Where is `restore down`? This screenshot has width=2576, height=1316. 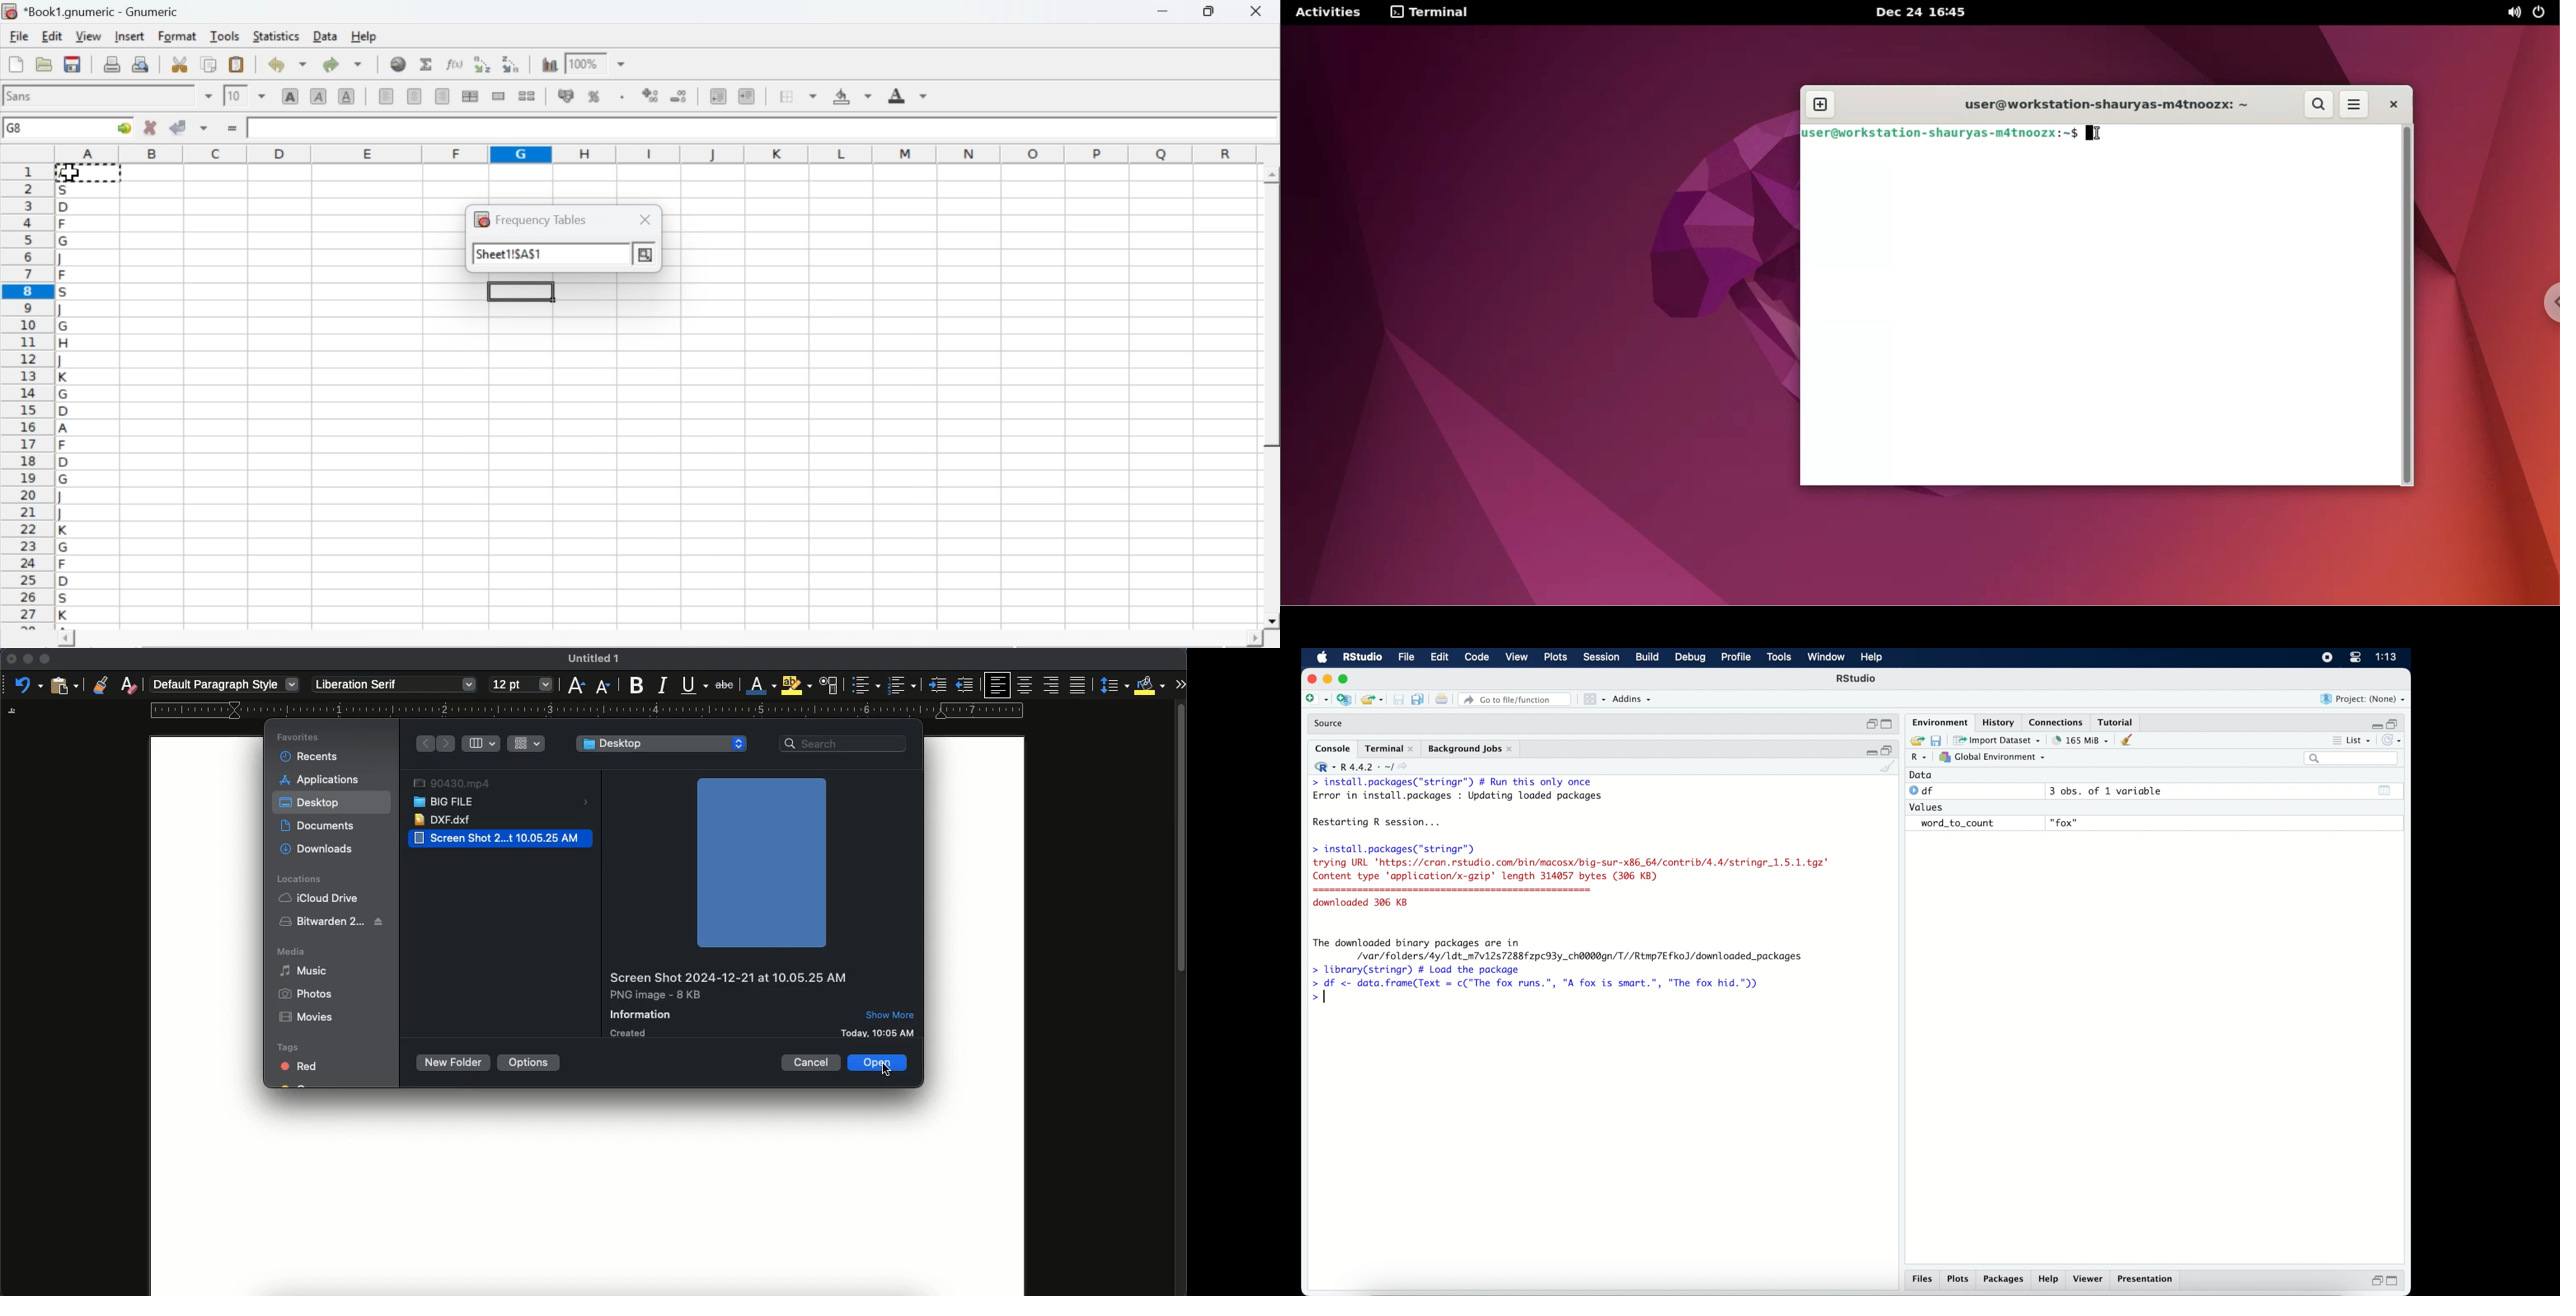 restore down is located at coordinates (1210, 12).